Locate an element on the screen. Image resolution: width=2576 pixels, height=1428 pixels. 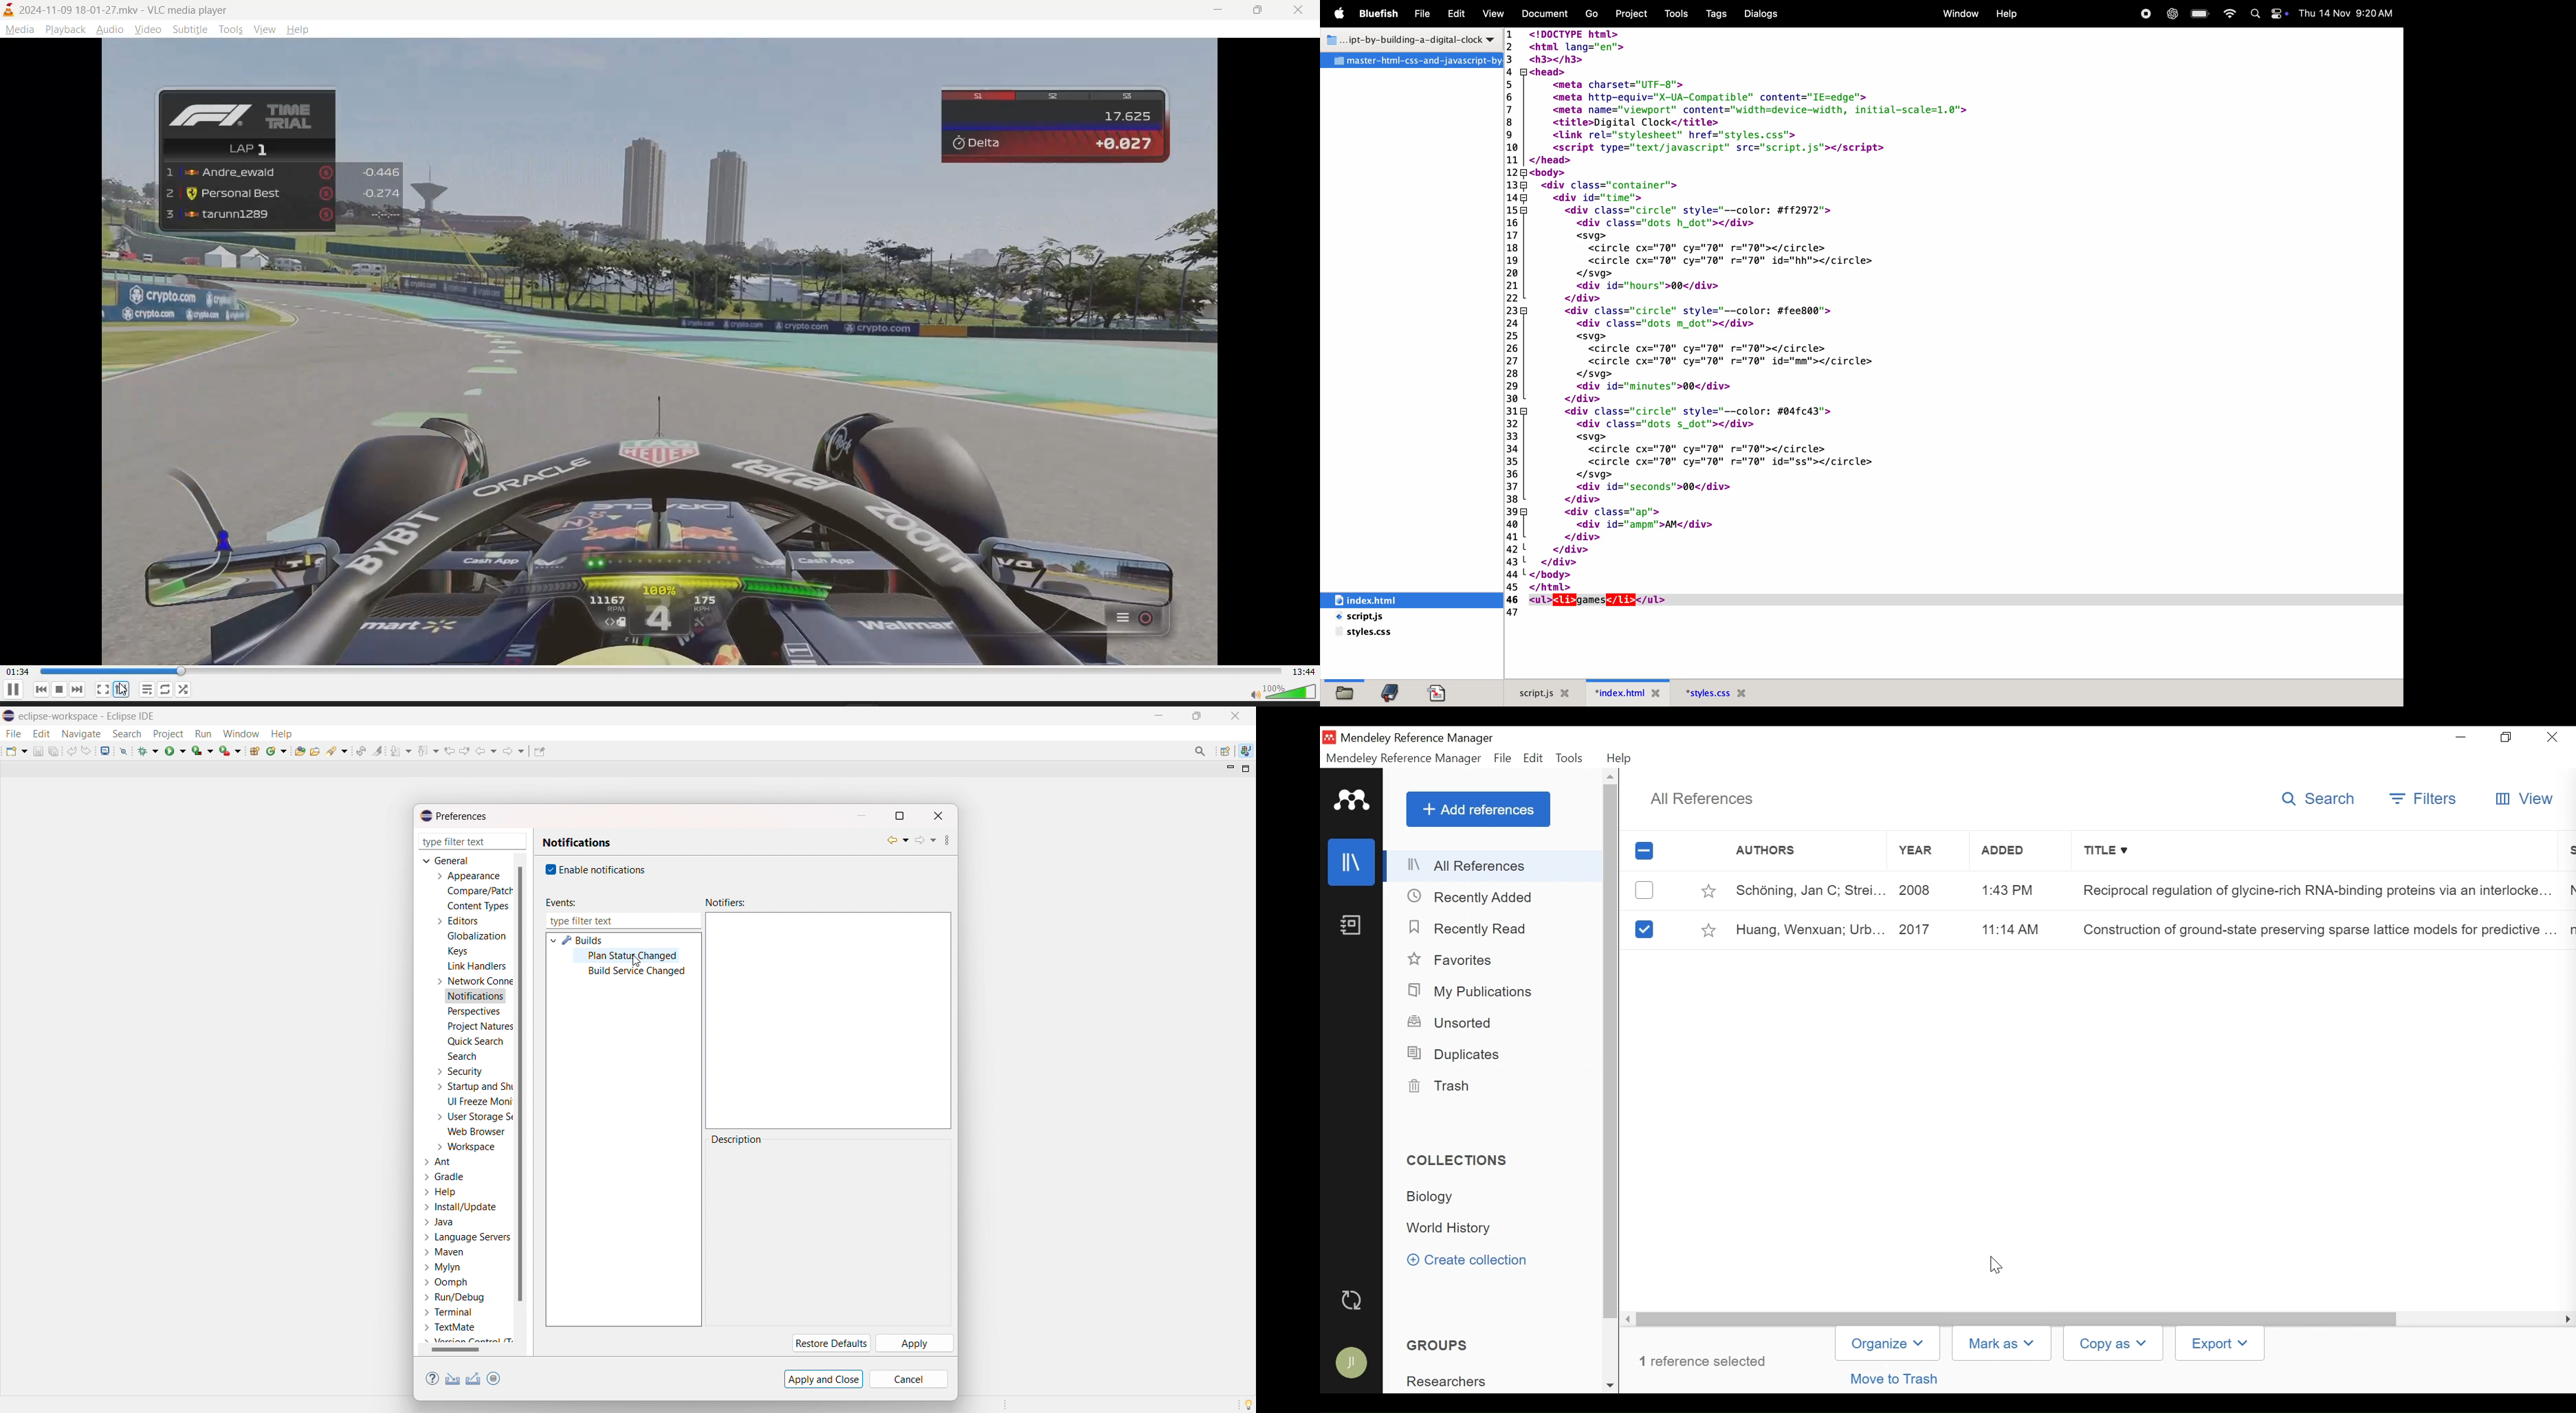
script.js is located at coordinates (1383, 617).